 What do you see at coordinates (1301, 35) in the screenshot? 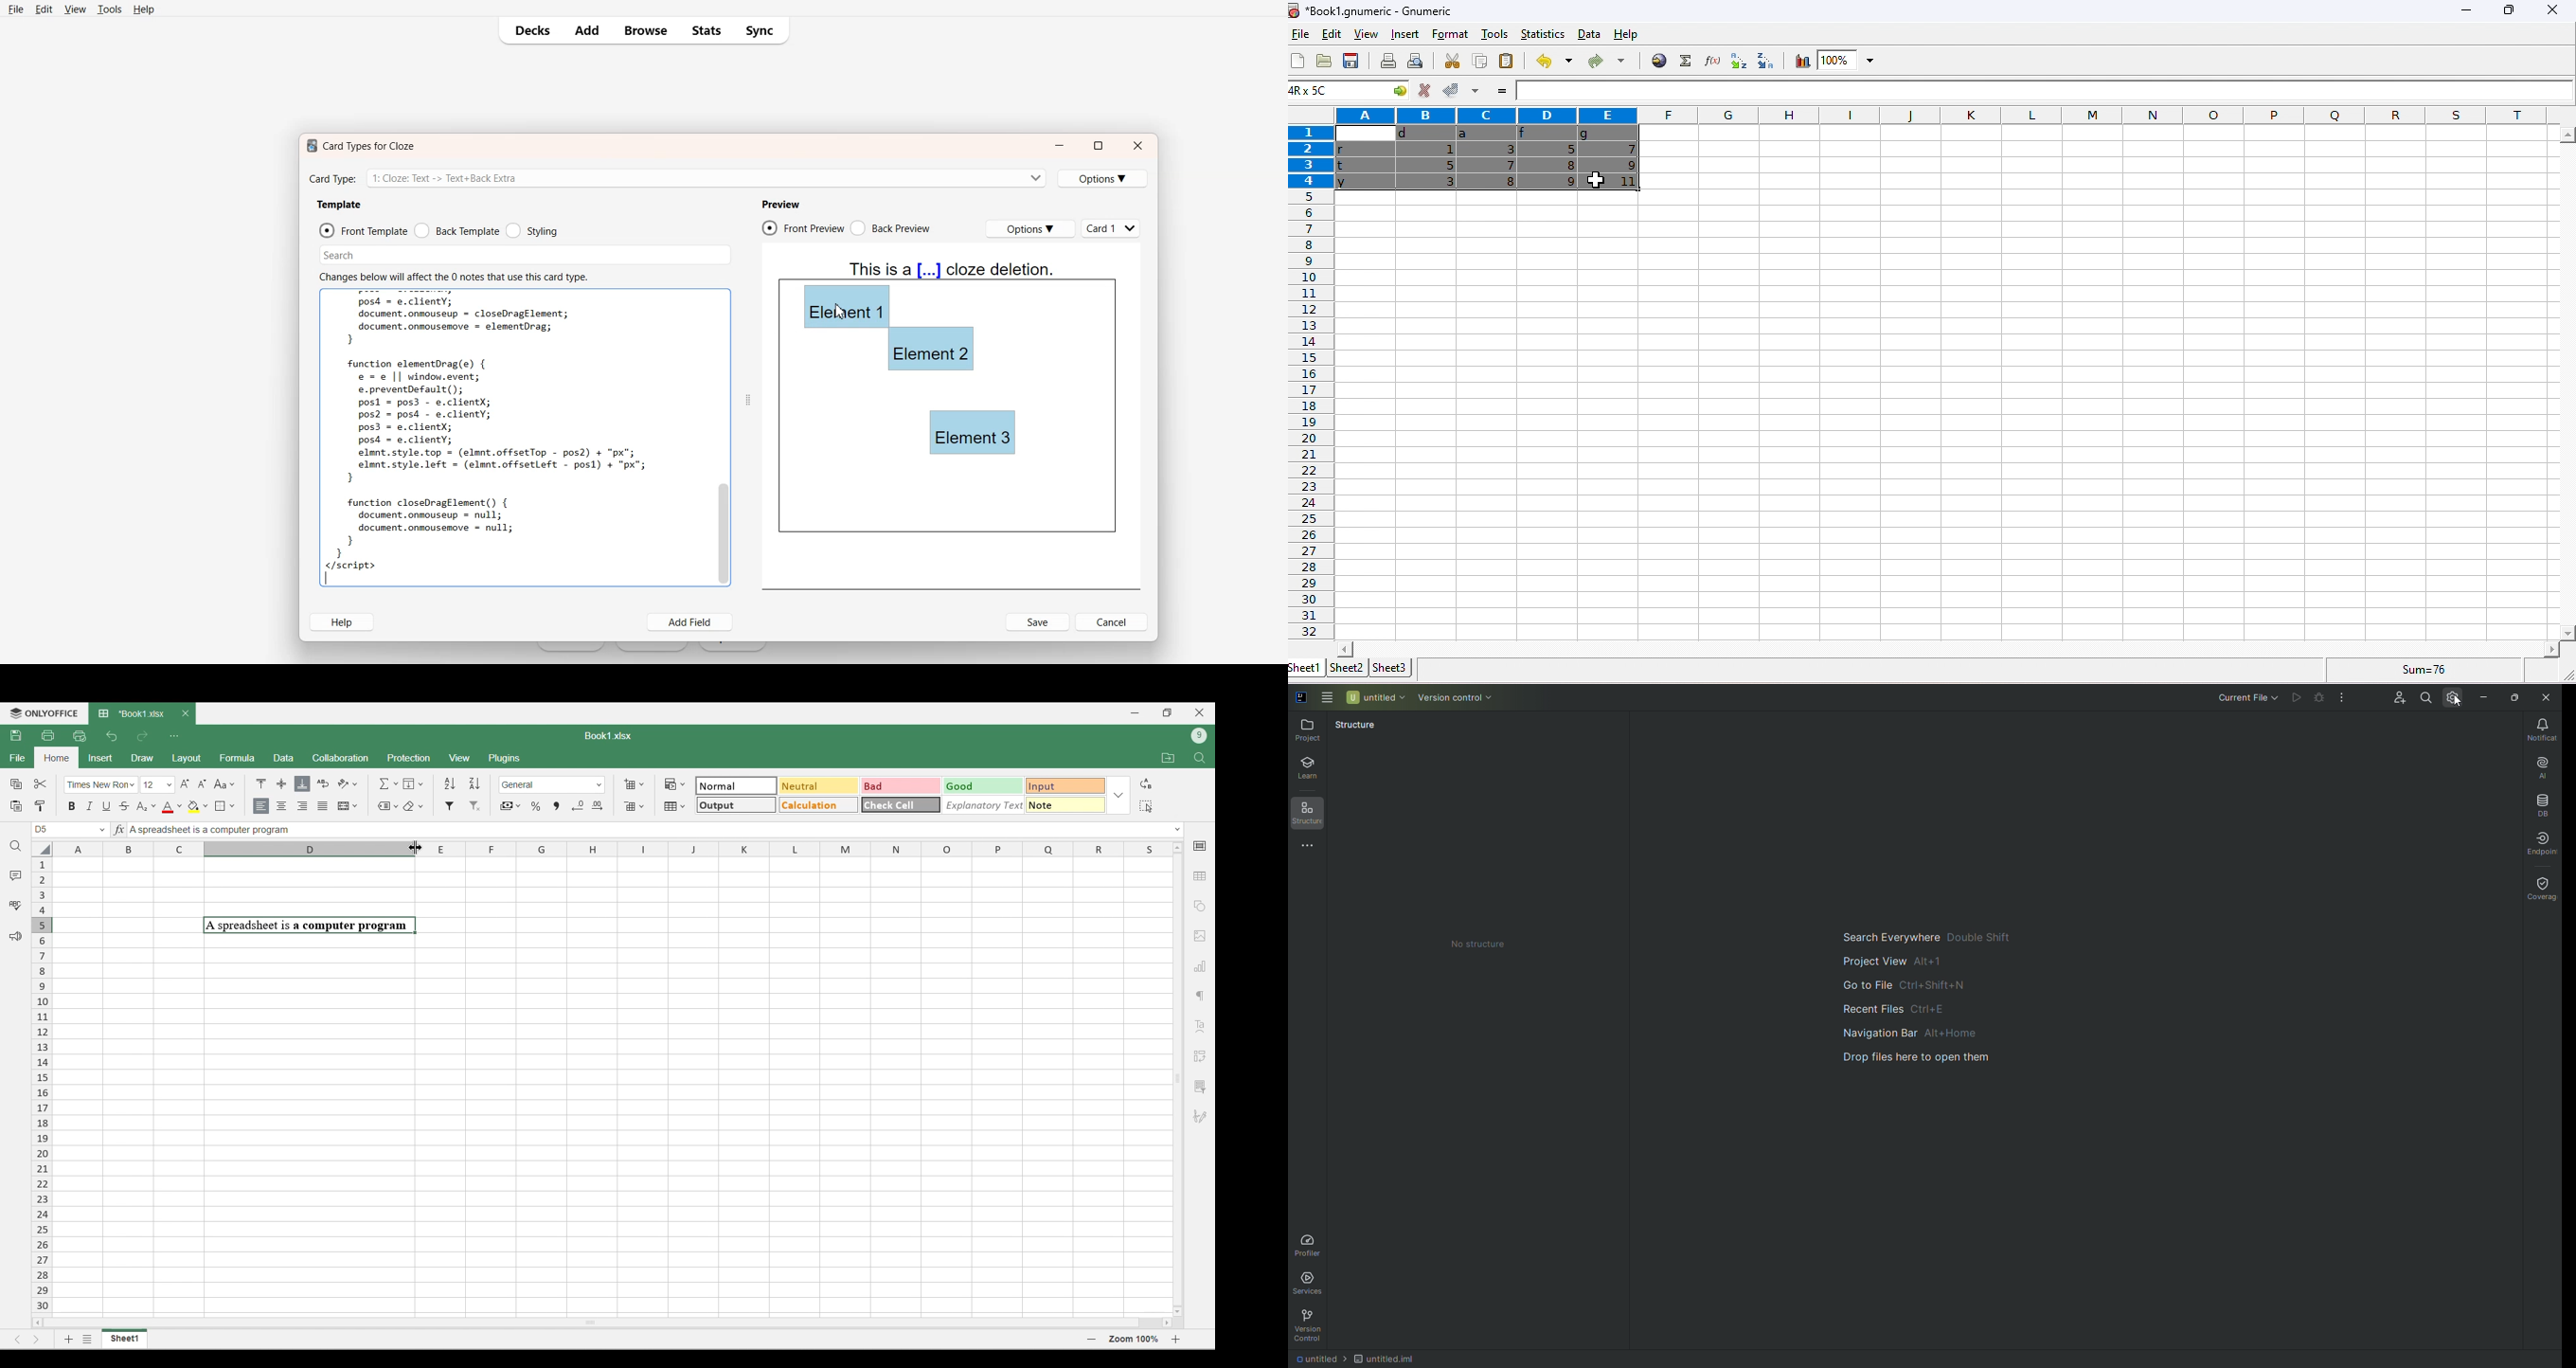
I see `file` at bounding box center [1301, 35].